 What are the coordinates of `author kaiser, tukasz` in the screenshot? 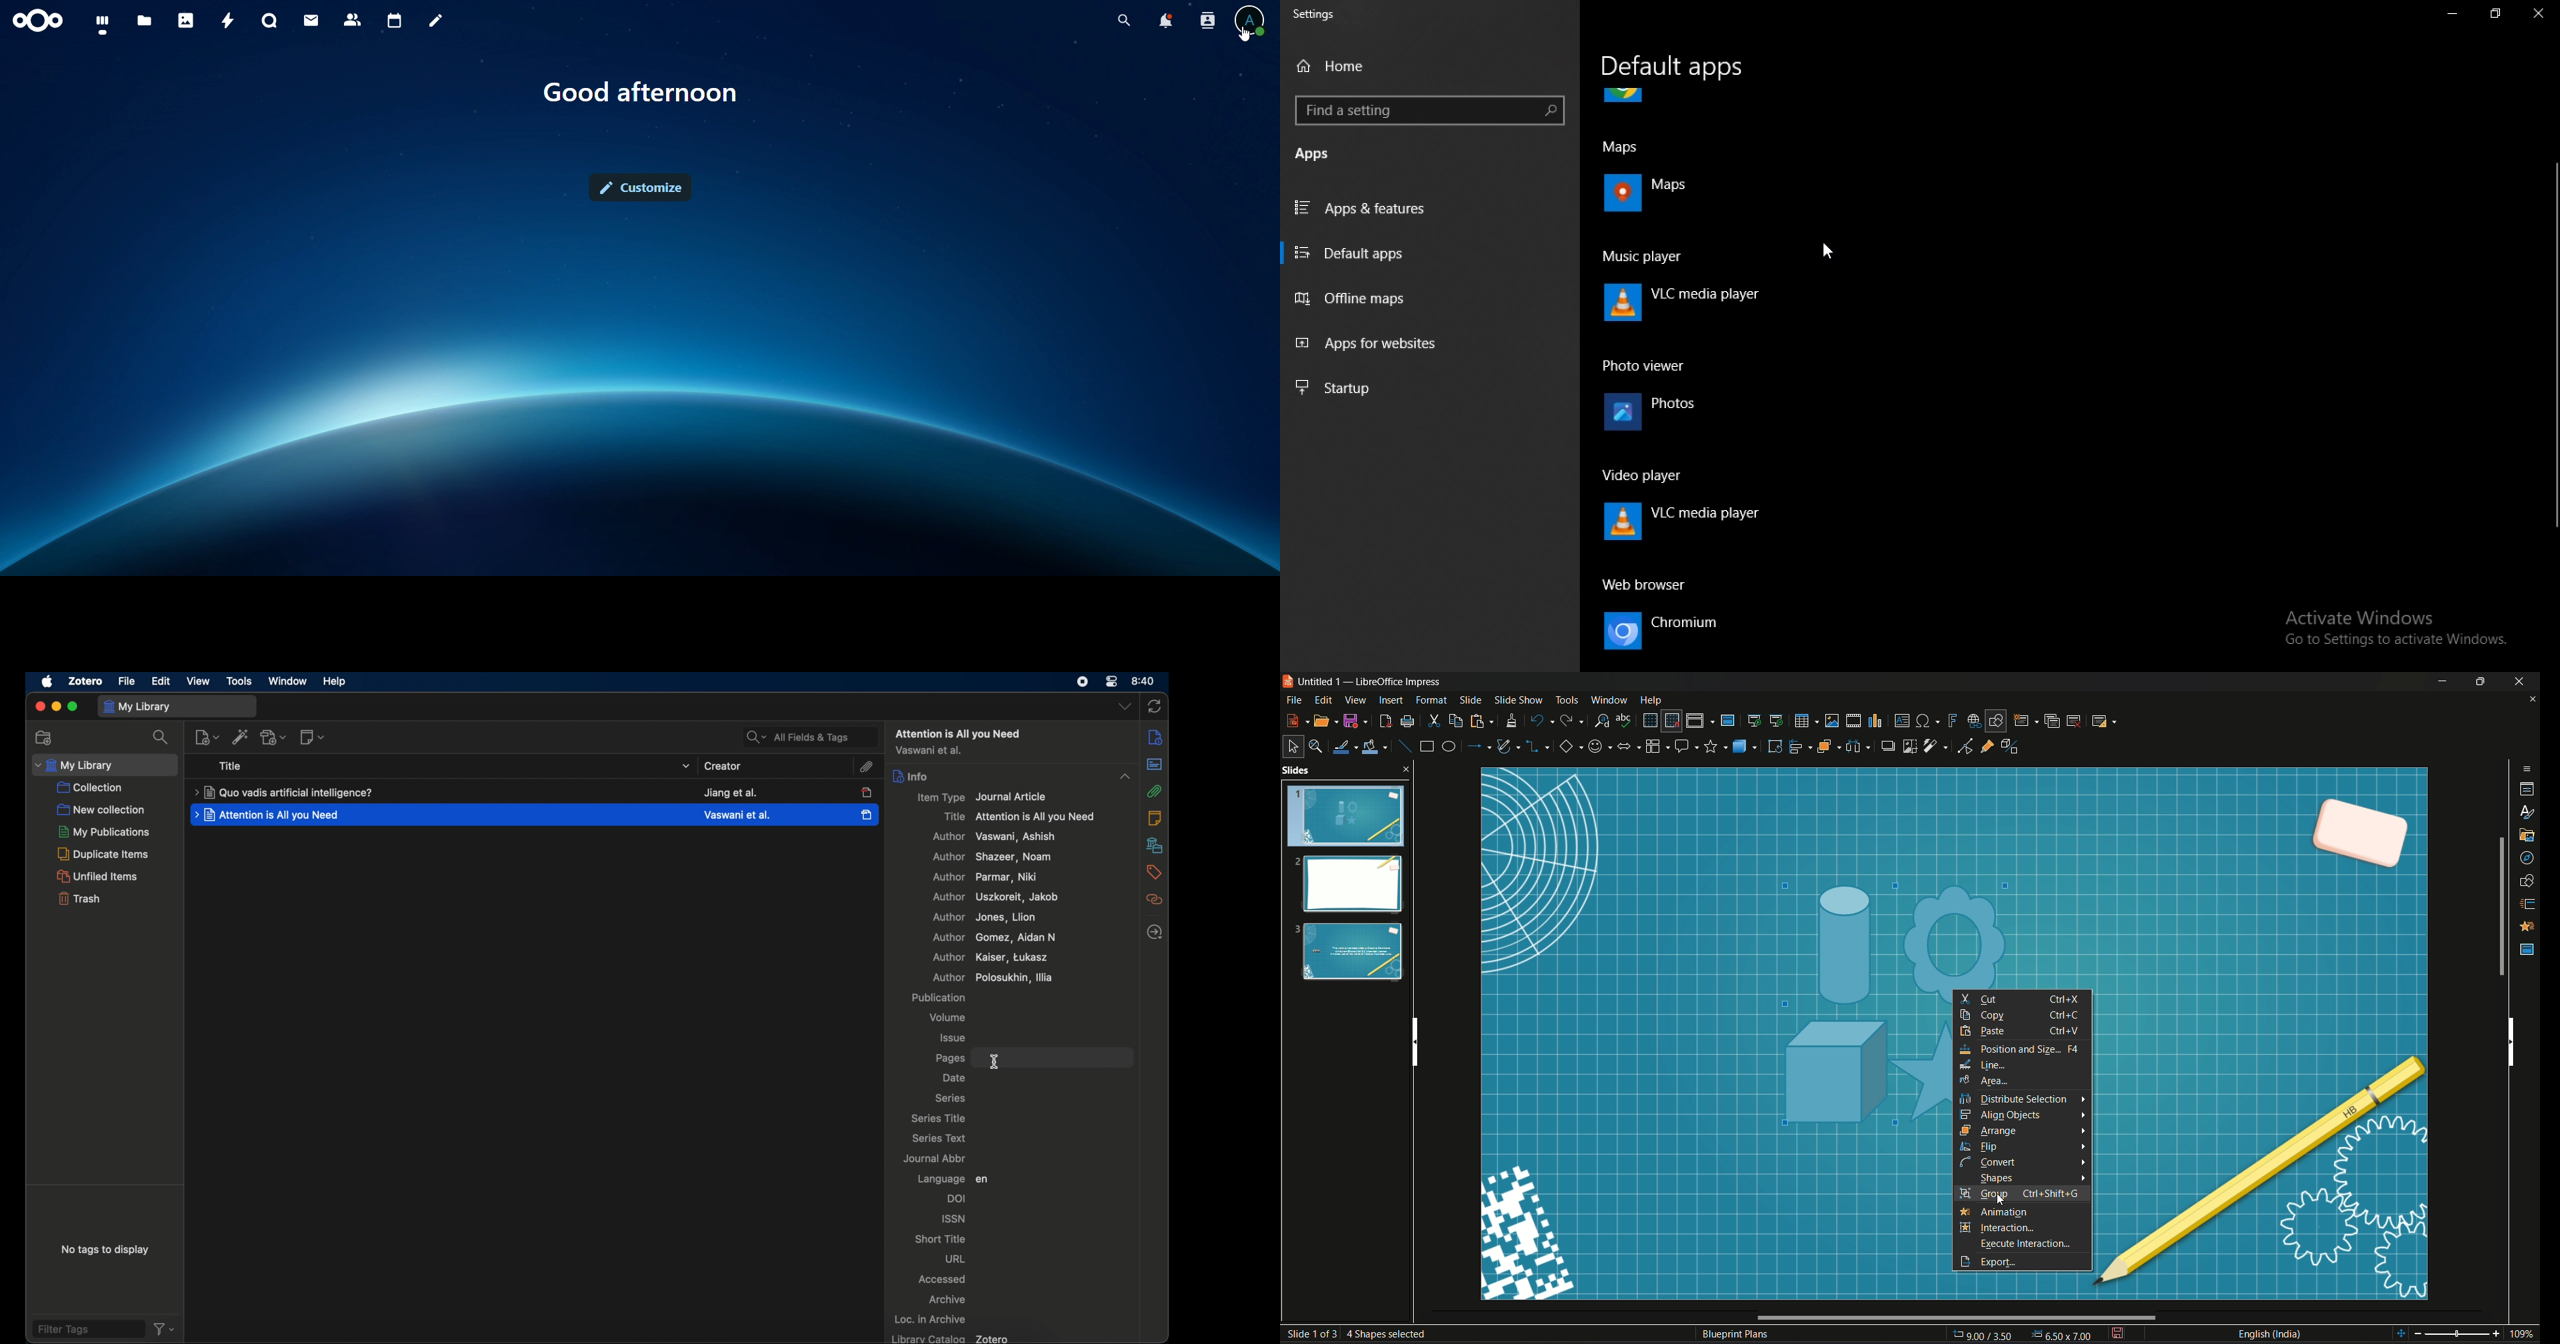 It's located at (990, 957).